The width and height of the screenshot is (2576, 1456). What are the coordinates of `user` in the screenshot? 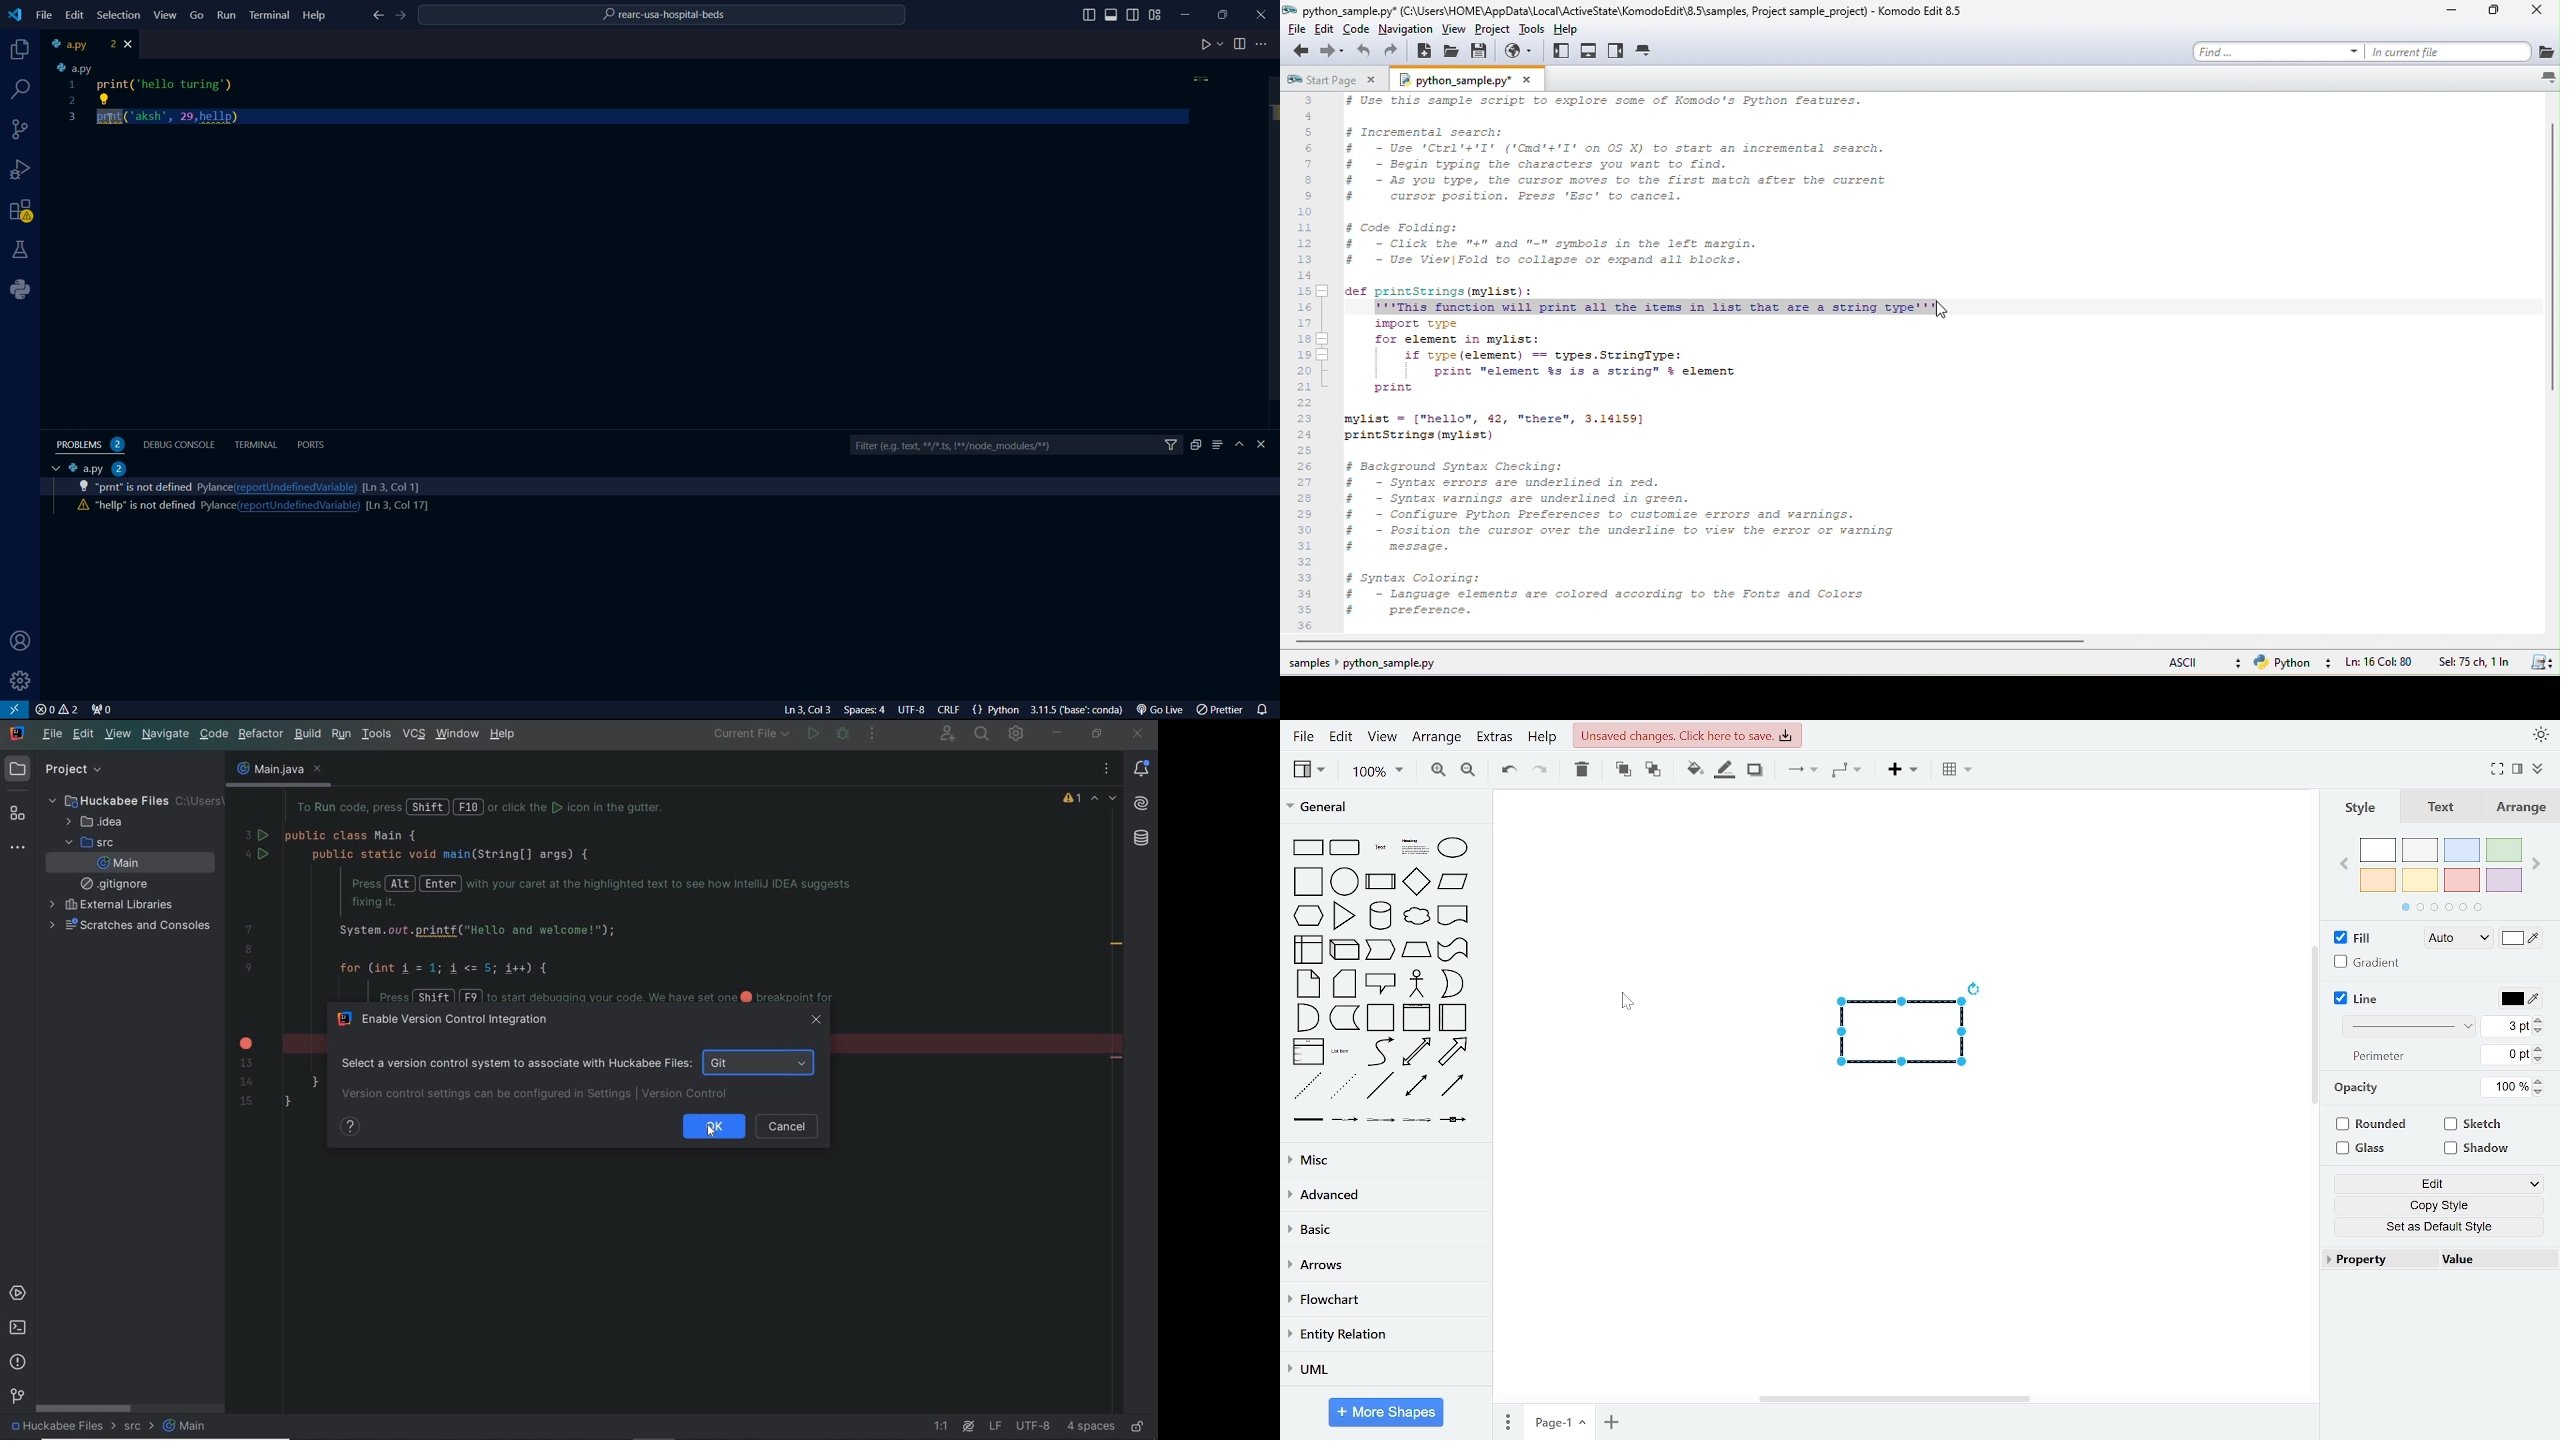 It's located at (17, 642).